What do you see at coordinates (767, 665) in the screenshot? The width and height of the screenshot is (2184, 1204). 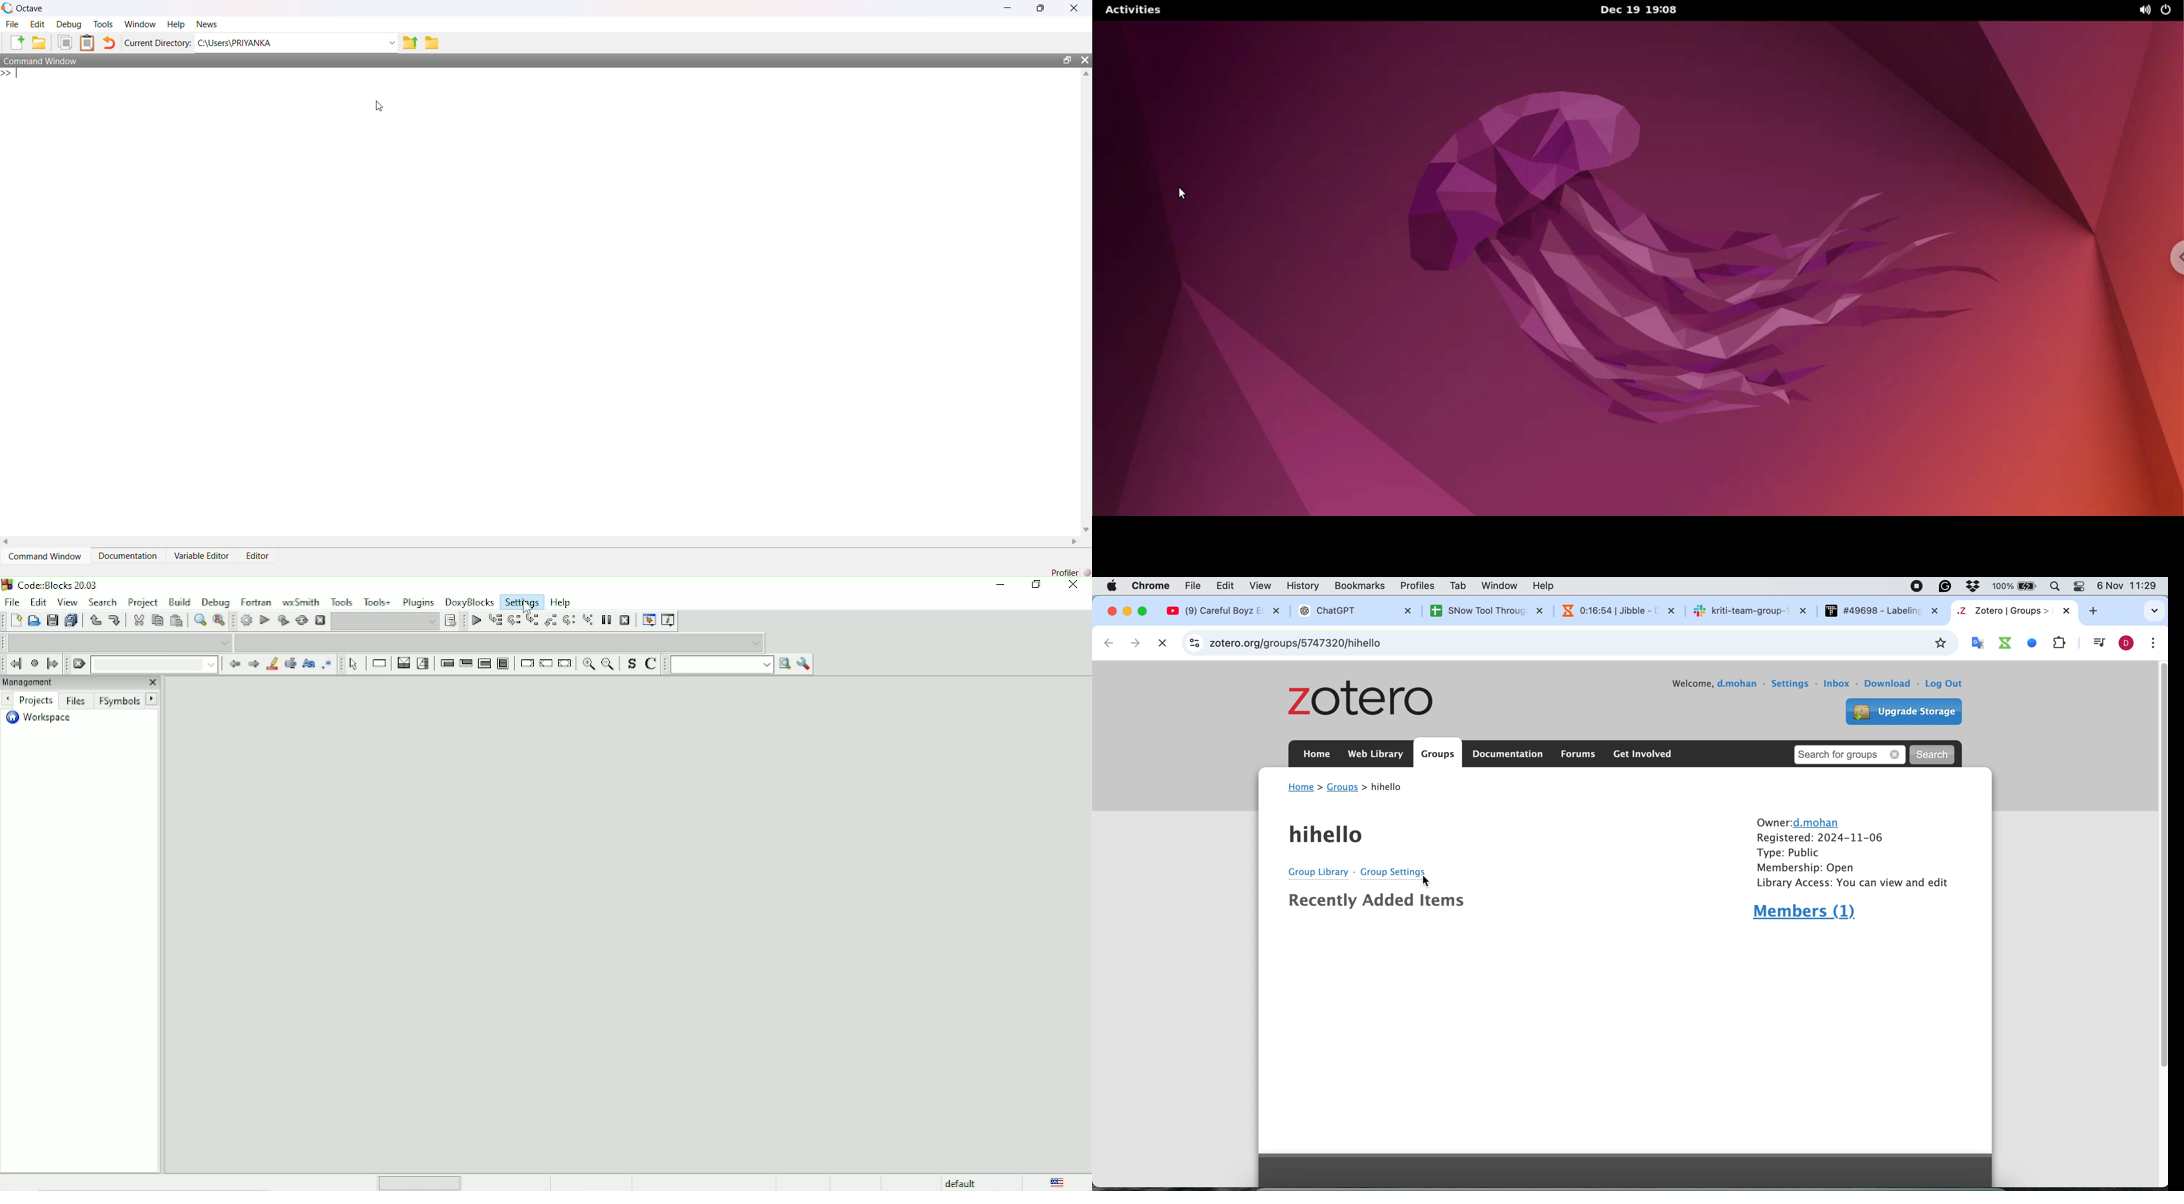 I see `Drop down` at bounding box center [767, 665].